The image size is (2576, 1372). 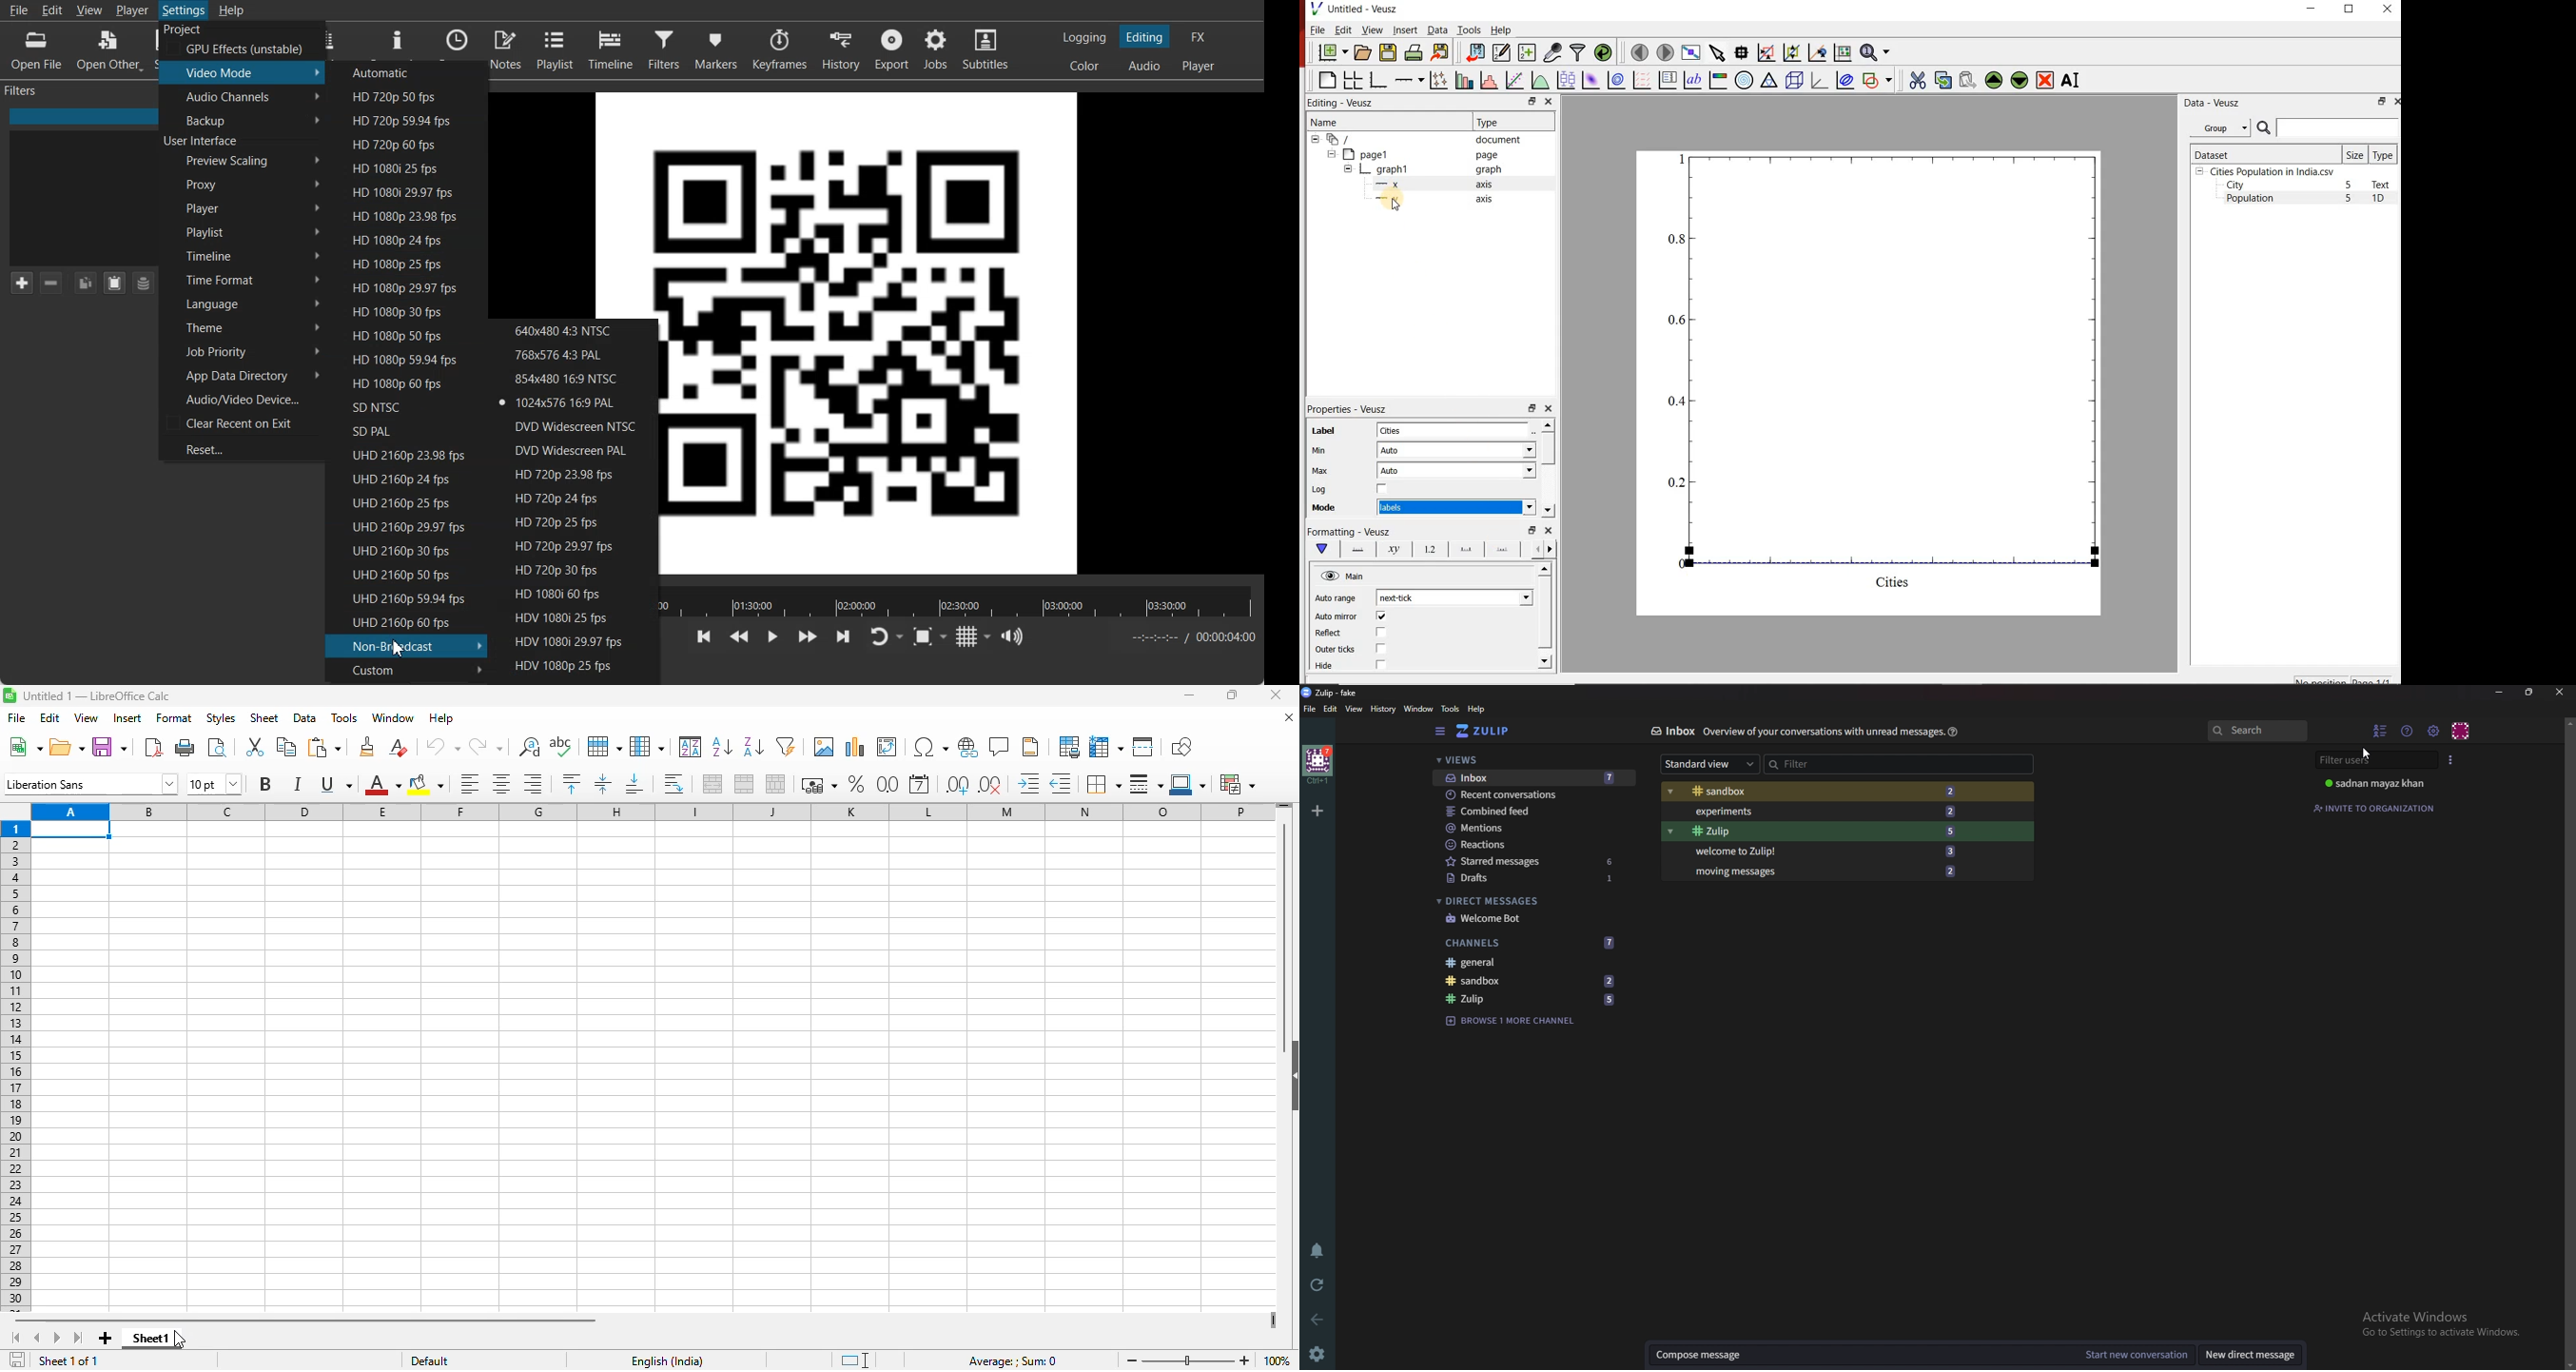 What do you see at coordinates (218, 747) in the screenshot?
I see `toggle print preview` at bounding box center [218, 747].